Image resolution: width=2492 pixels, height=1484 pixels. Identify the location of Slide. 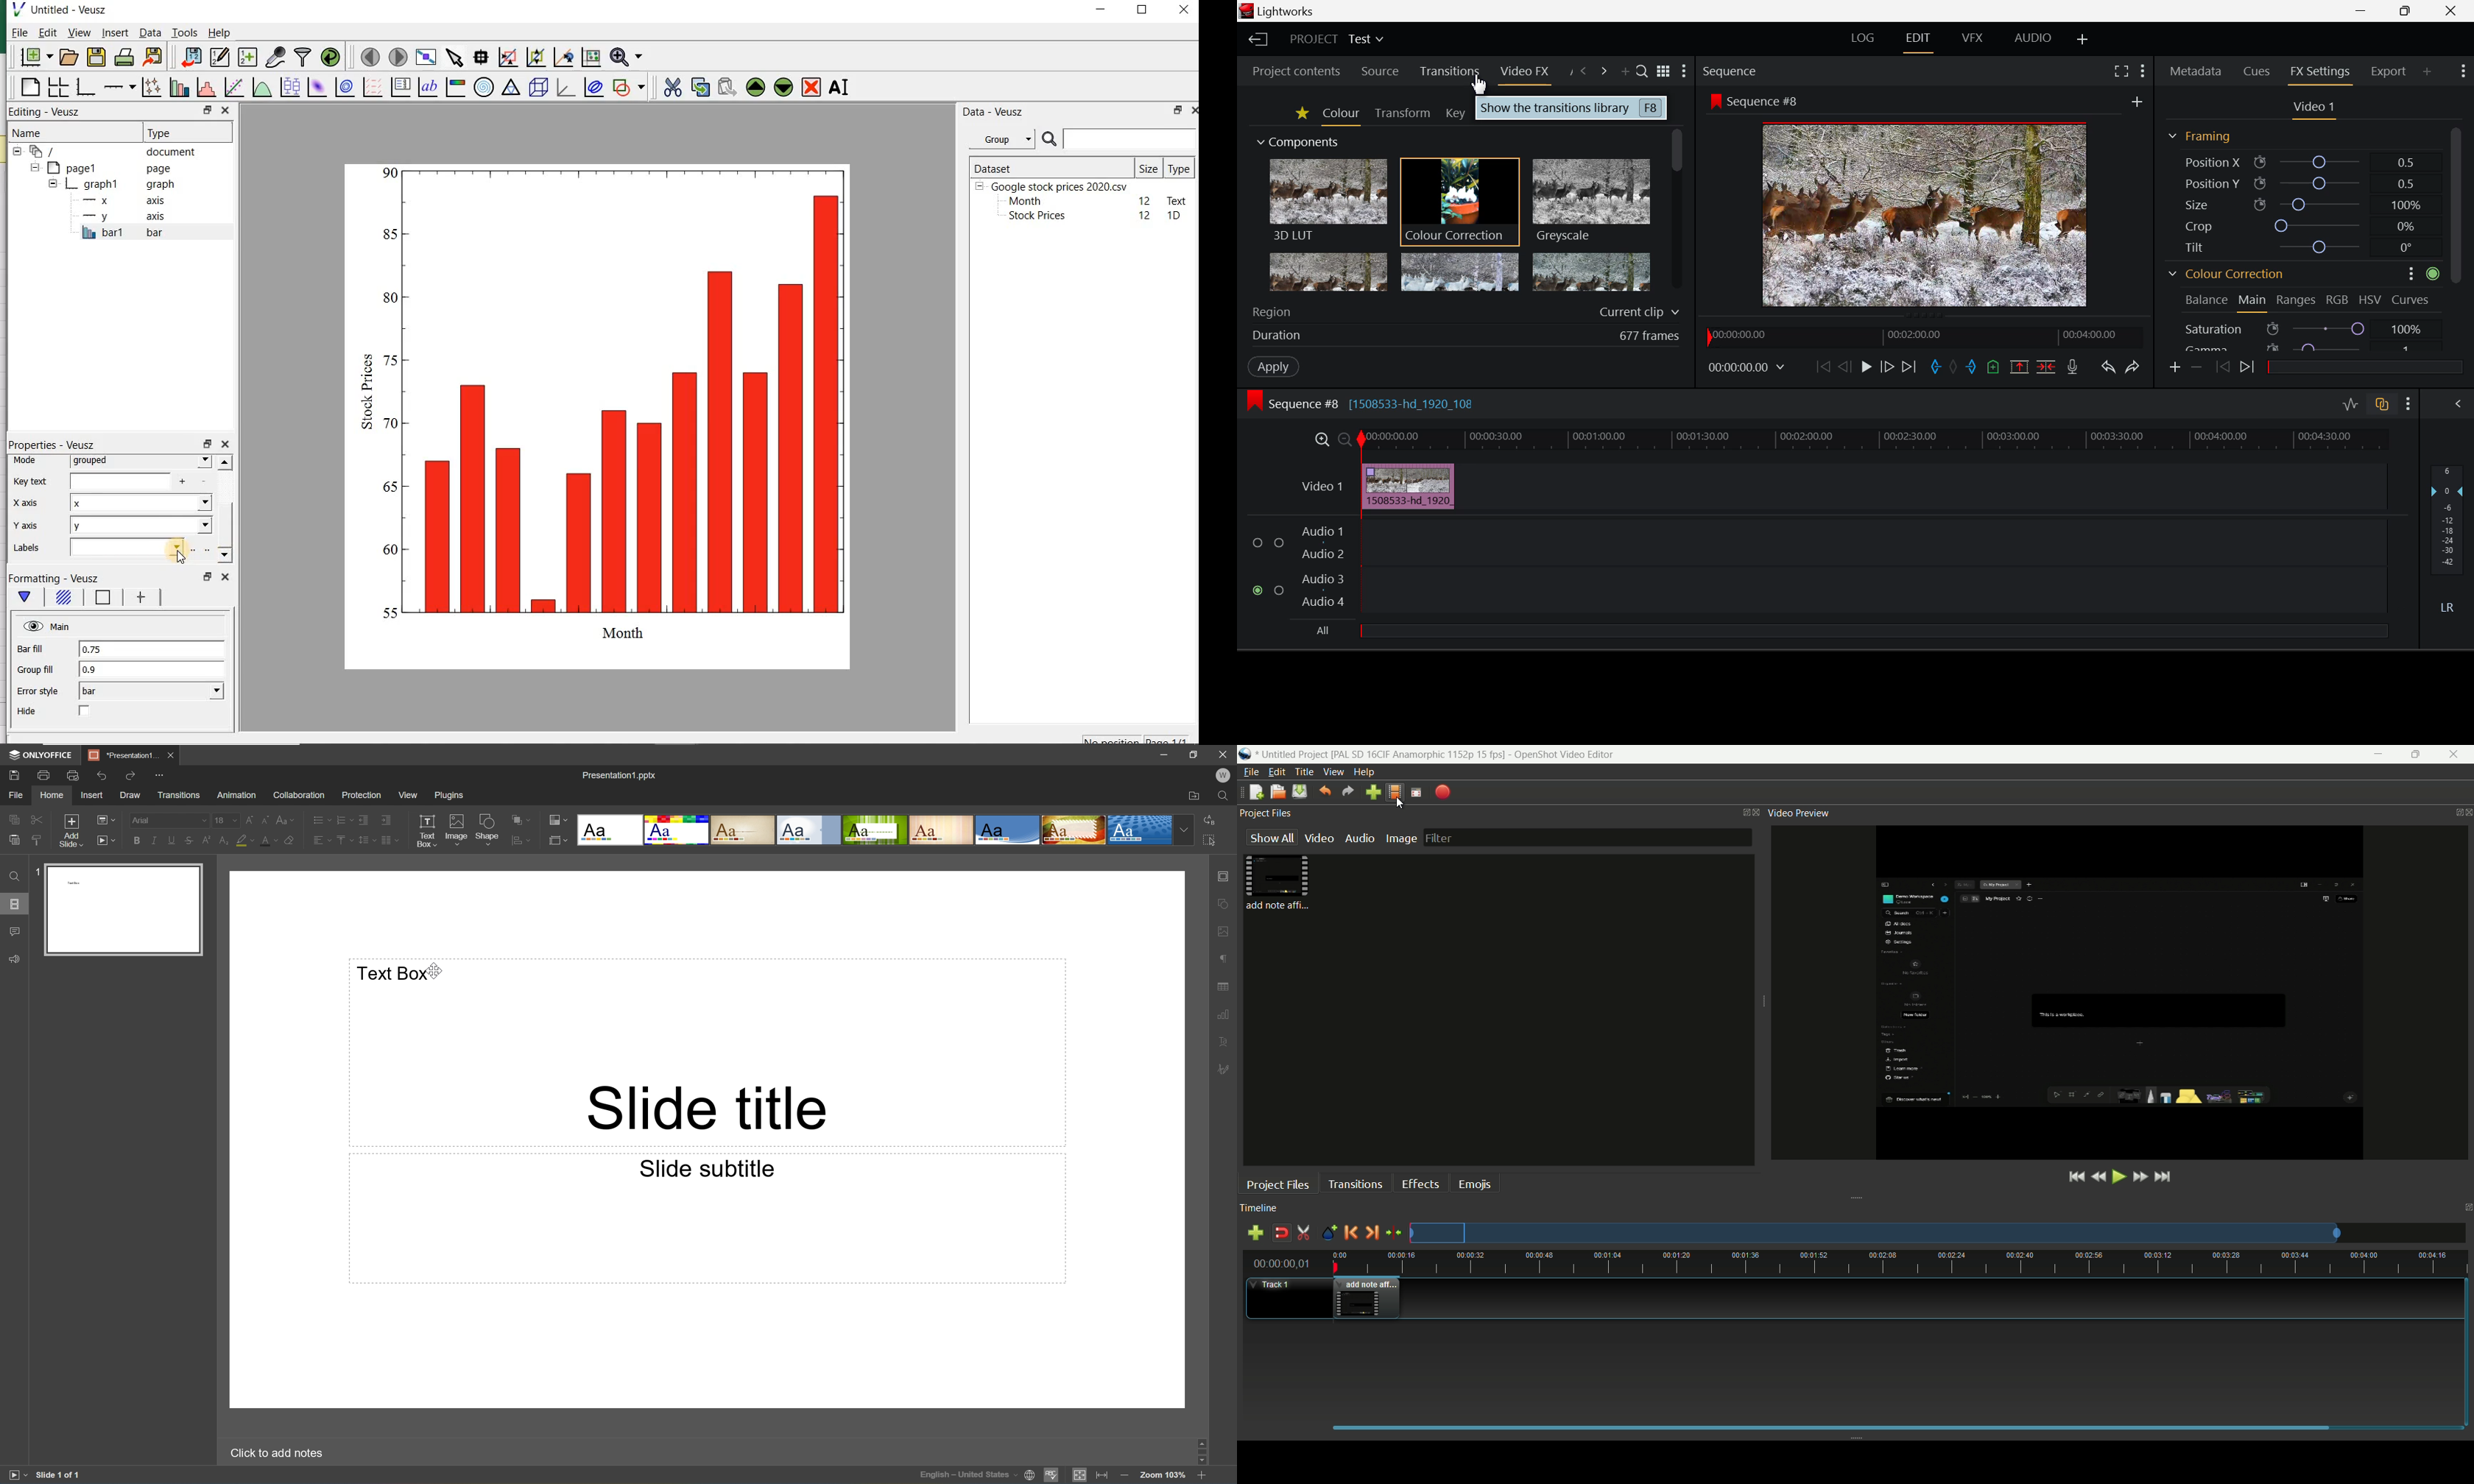
(126, 910).